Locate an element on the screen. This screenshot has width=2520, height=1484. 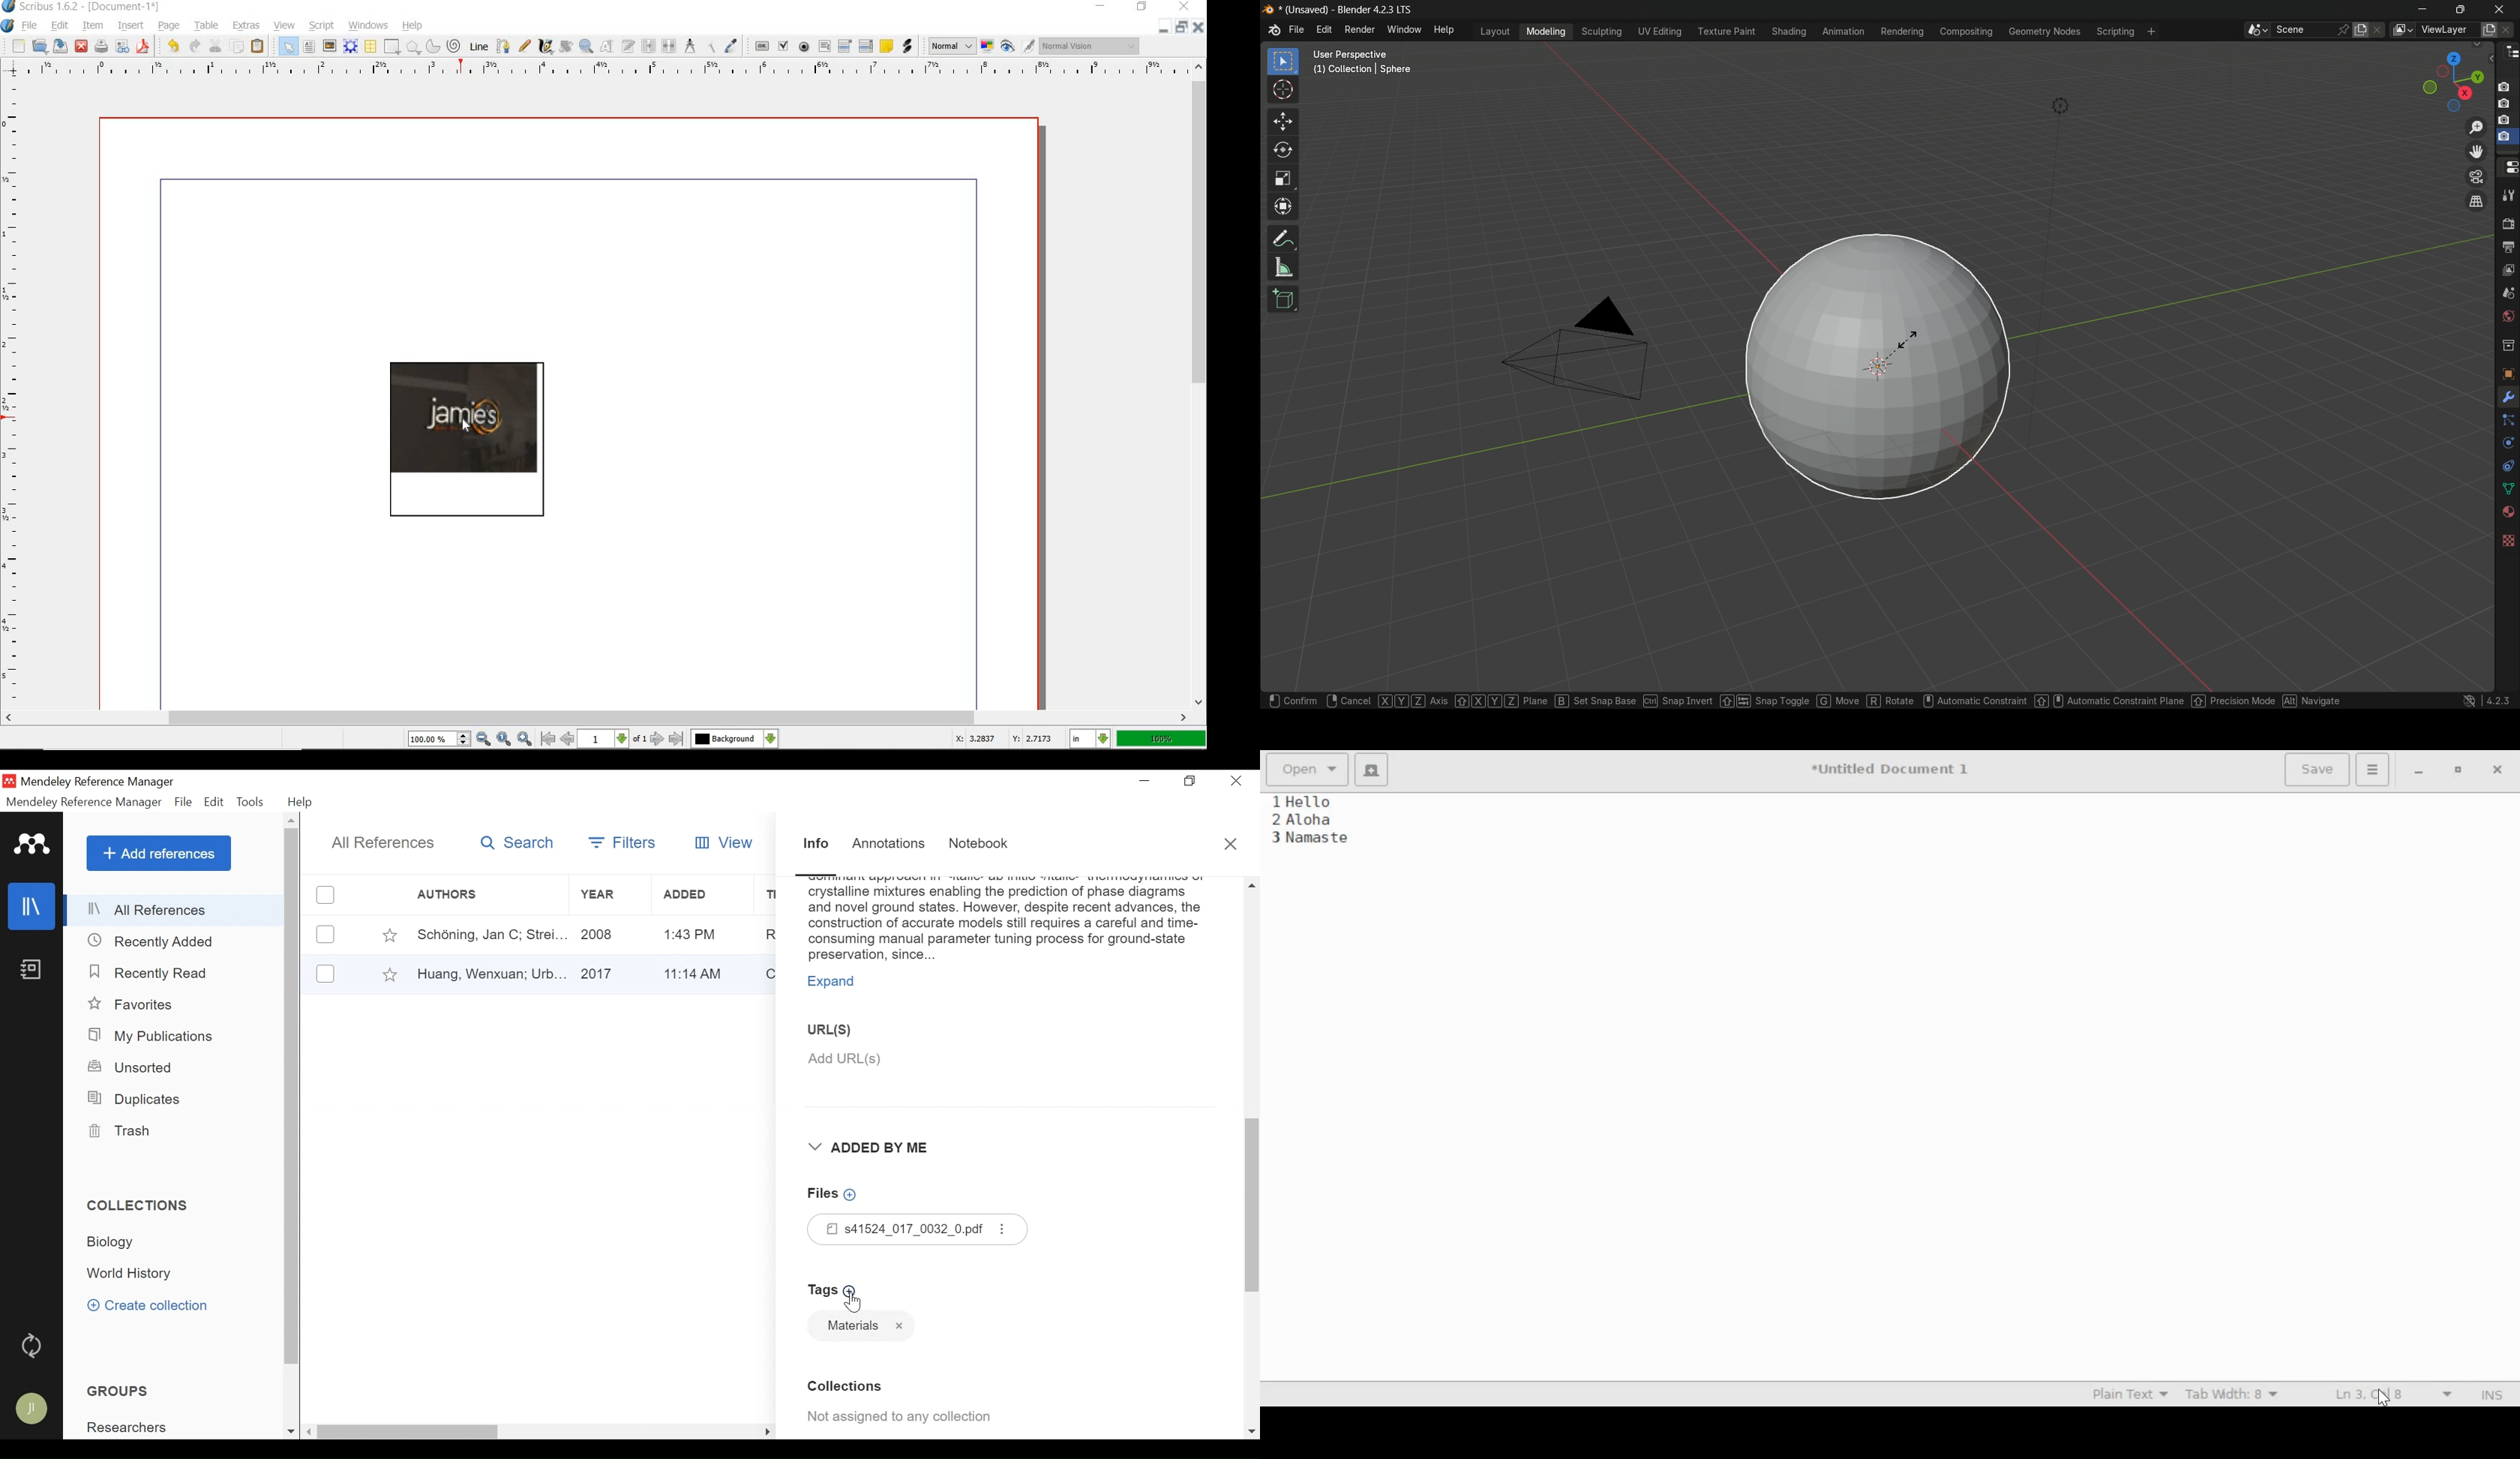
POLYGON is located at coordinates (413, 47).